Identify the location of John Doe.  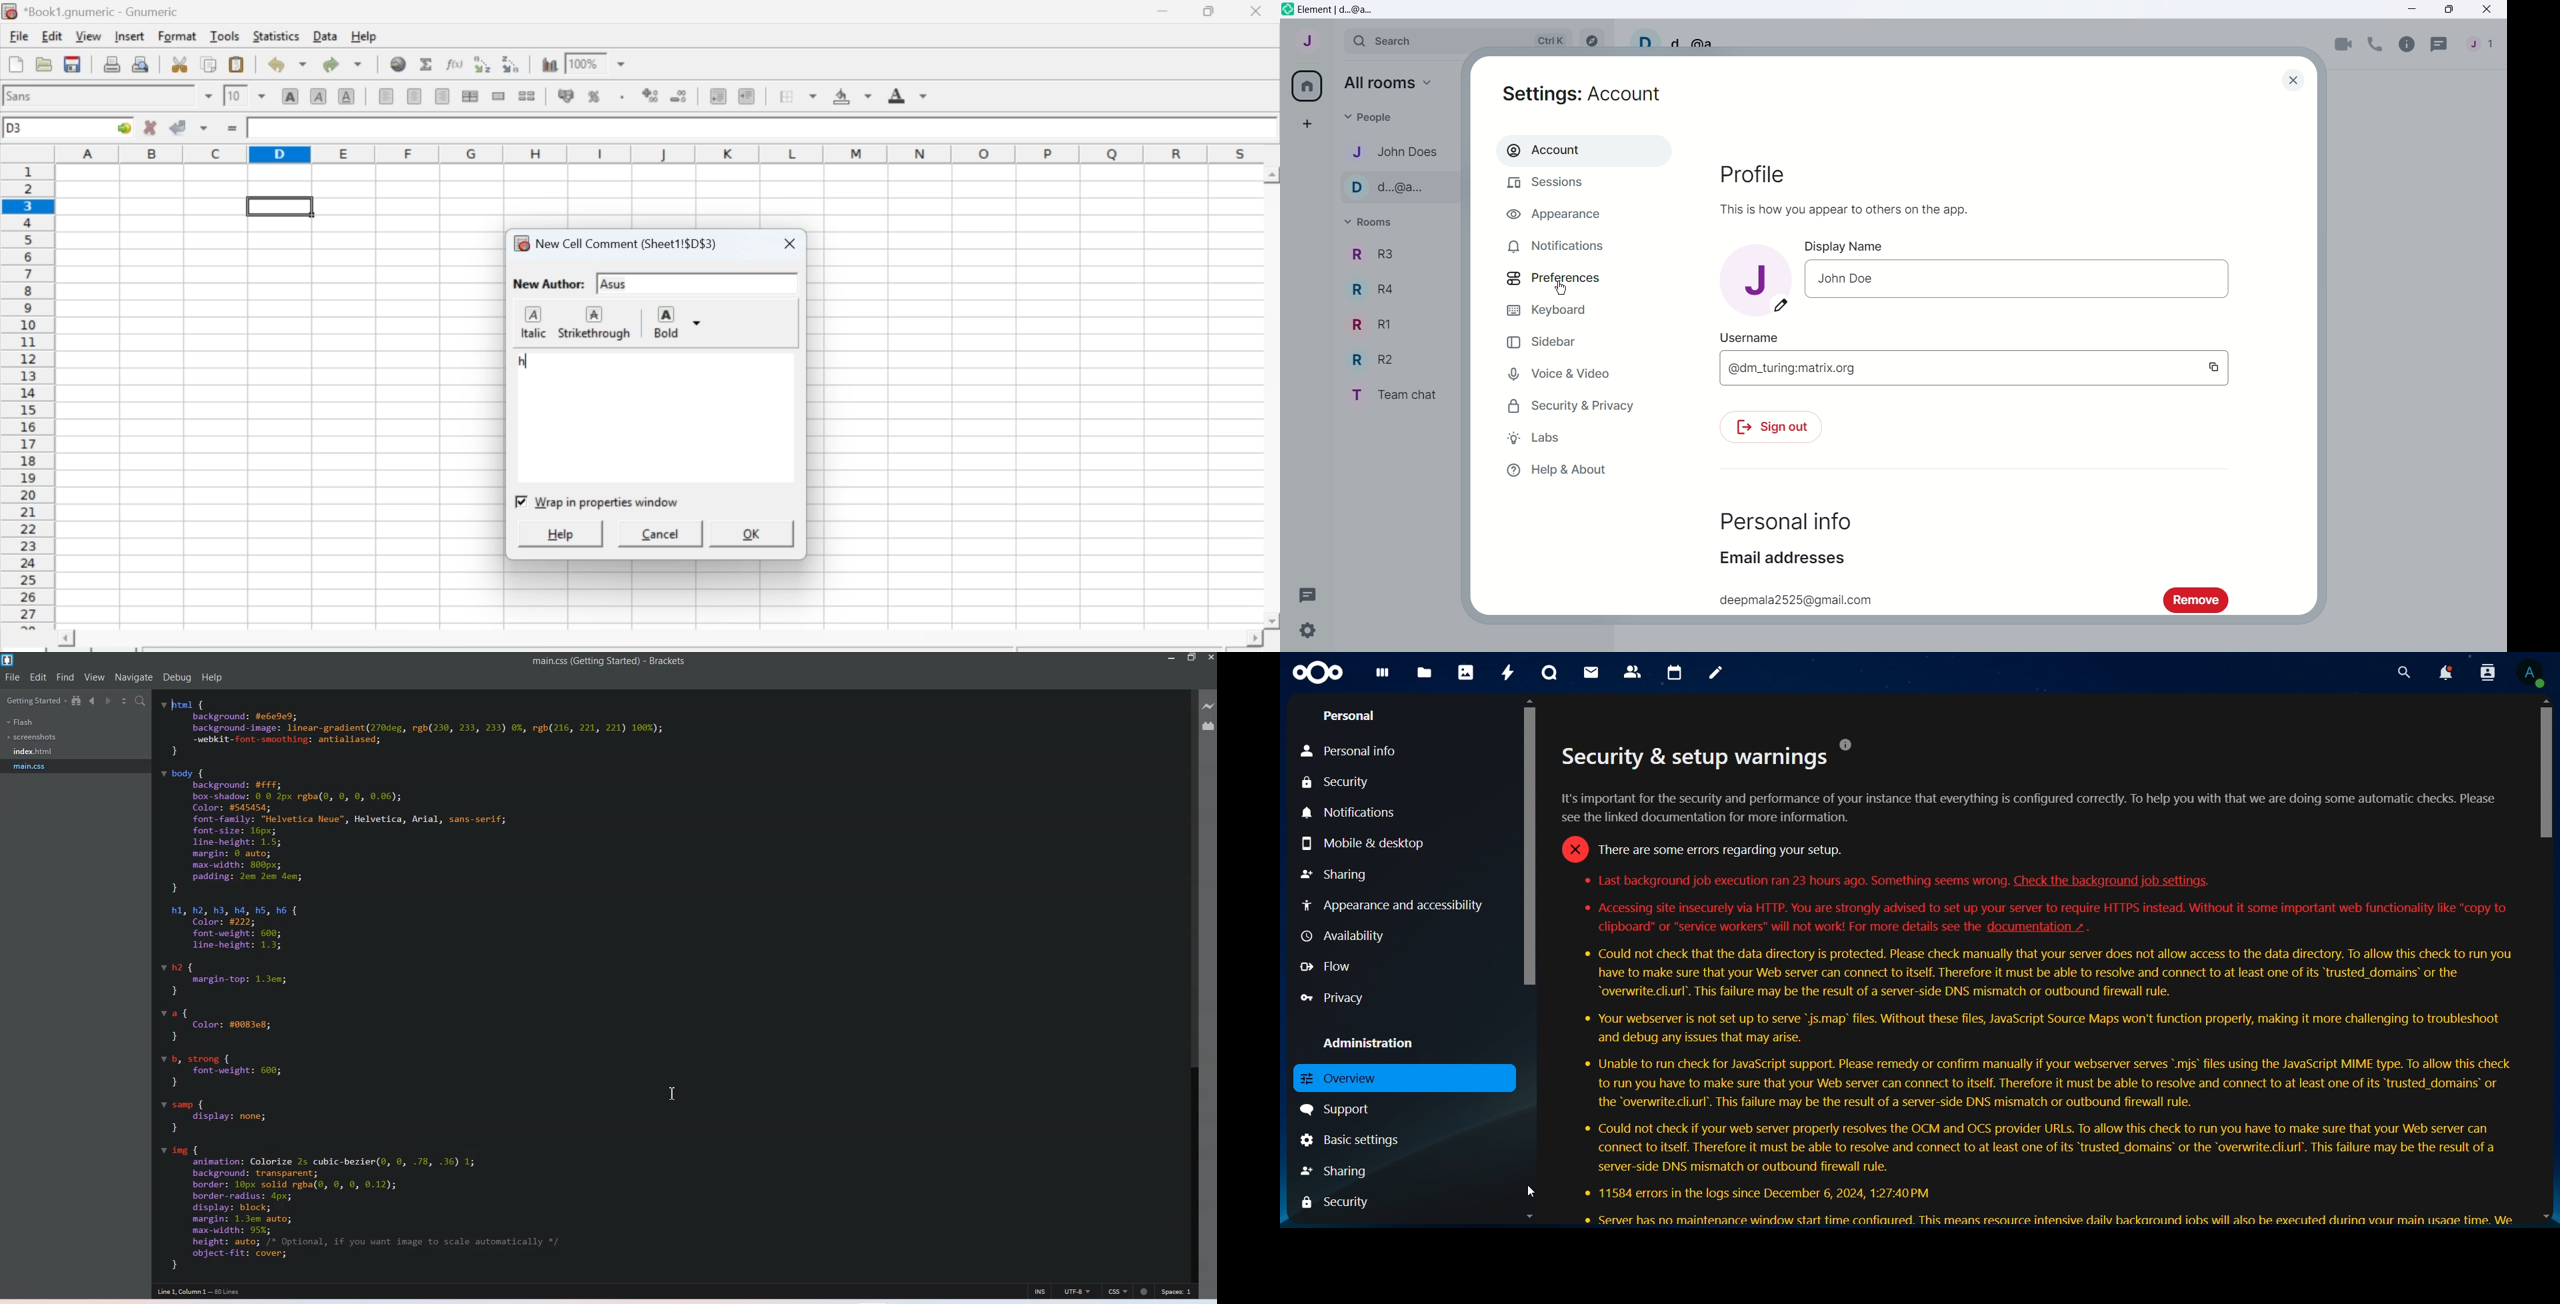
(1846, 278).